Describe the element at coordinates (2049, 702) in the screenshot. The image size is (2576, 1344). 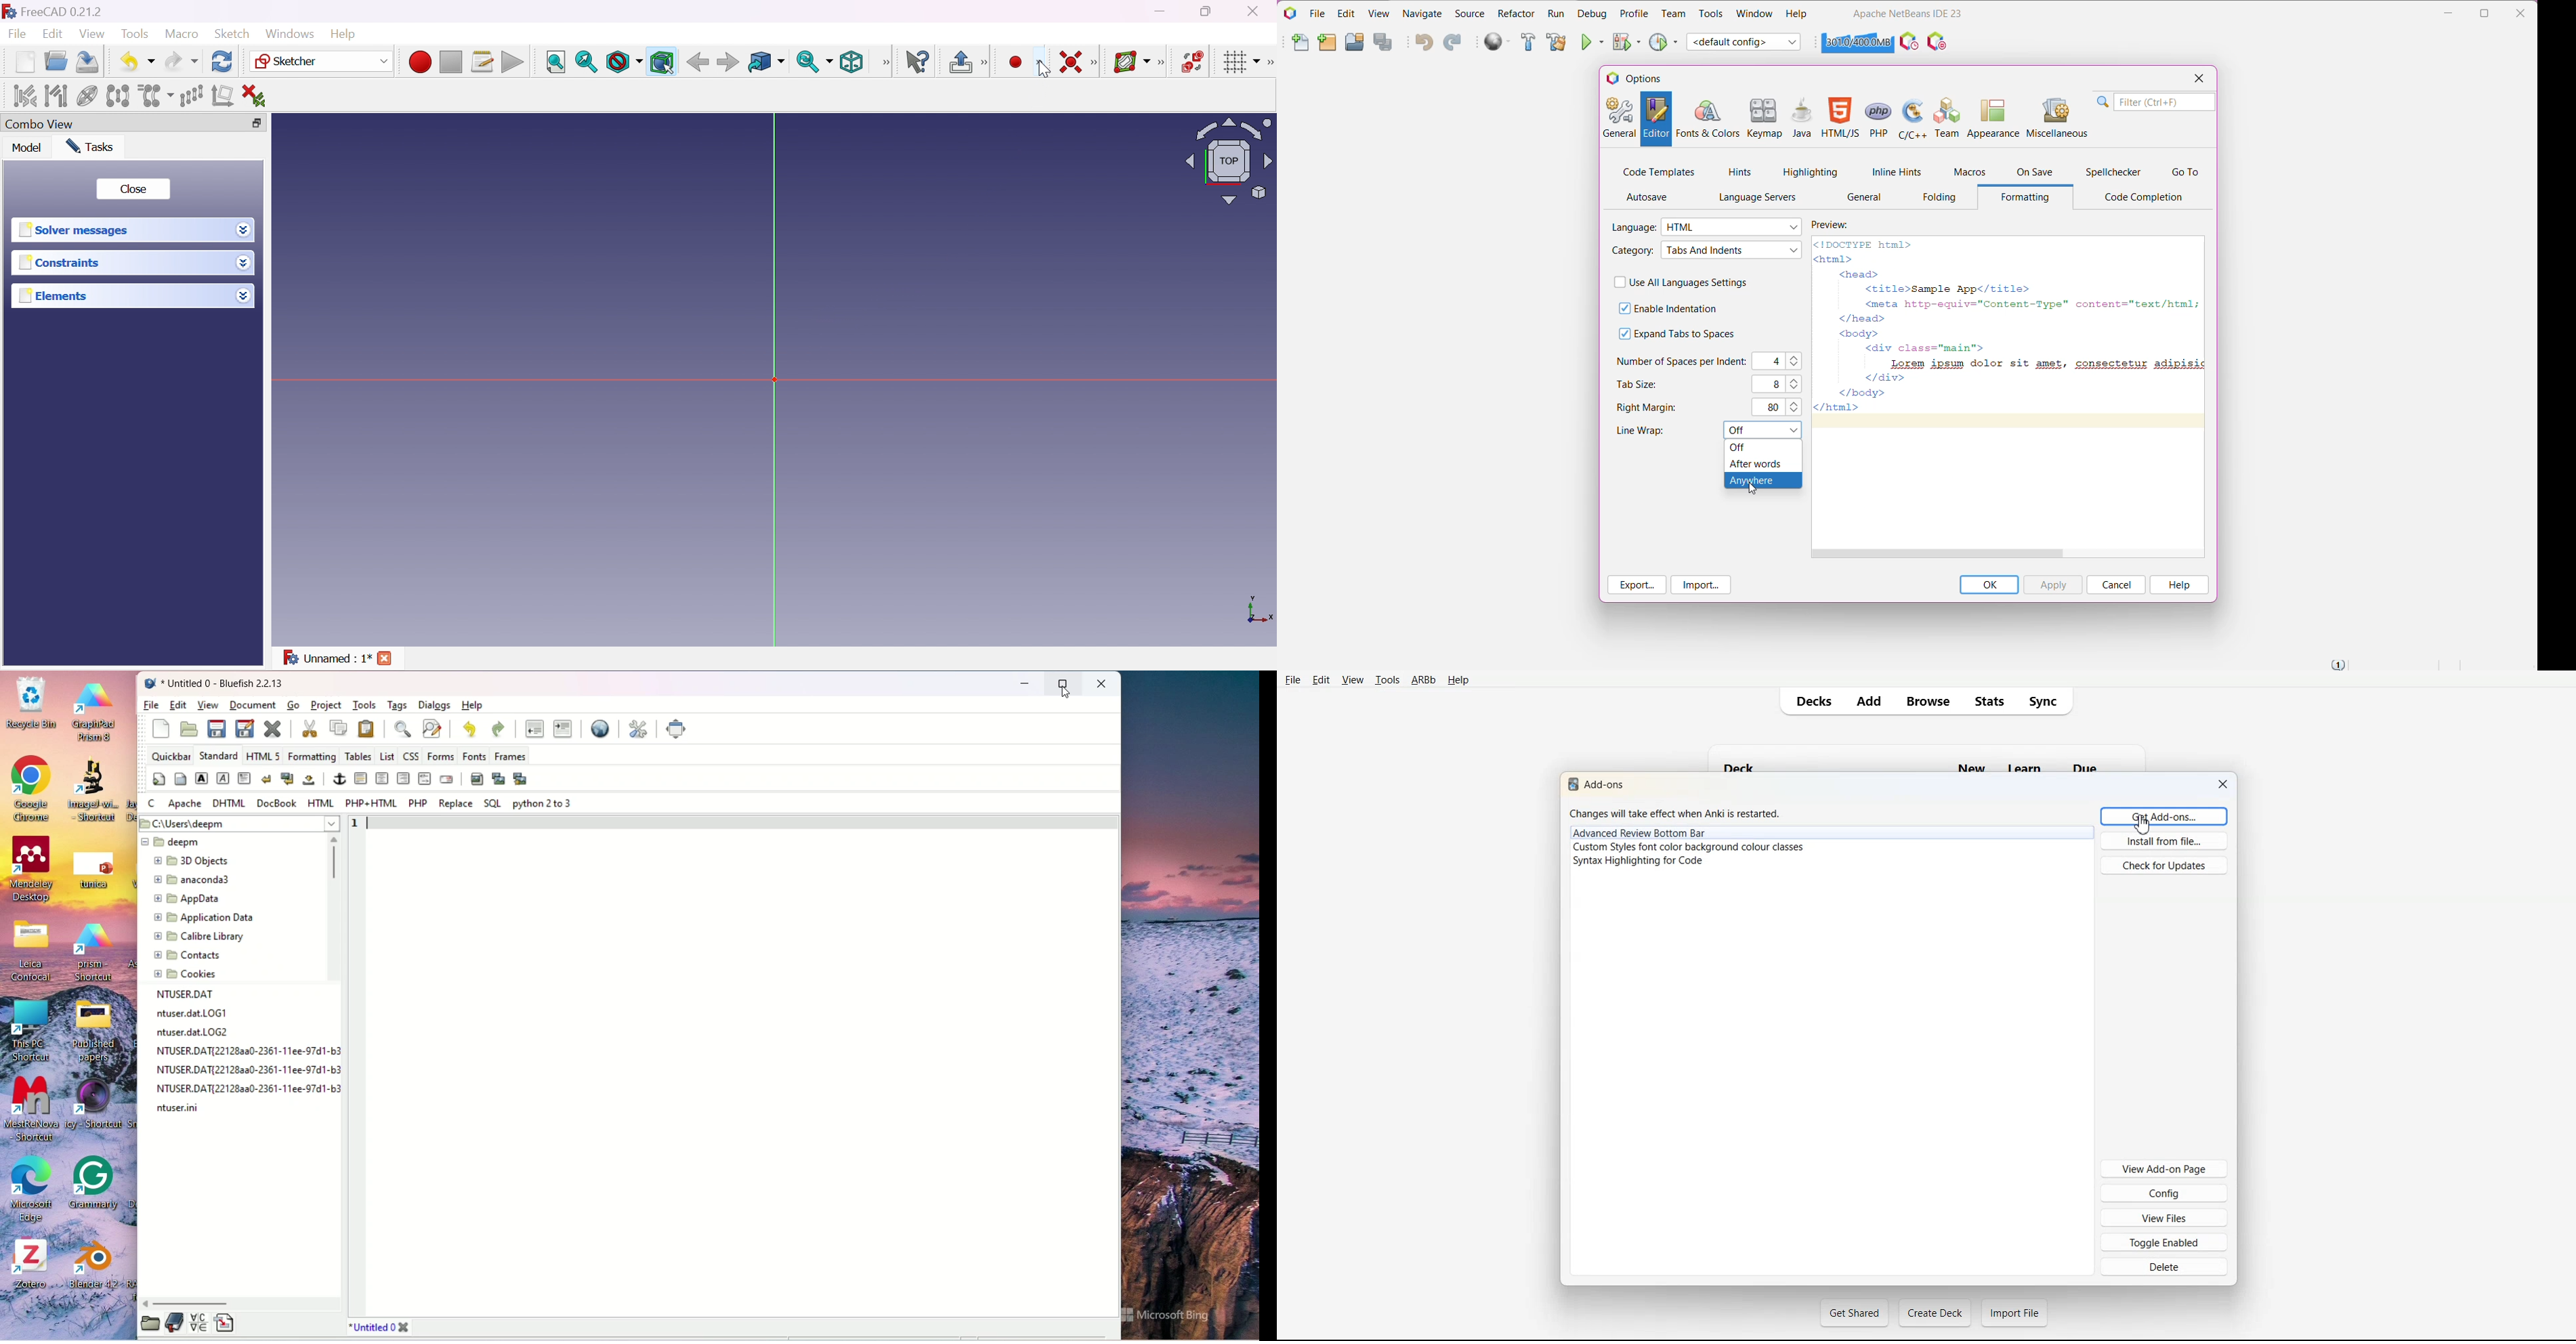
I see `Sync` at that location.